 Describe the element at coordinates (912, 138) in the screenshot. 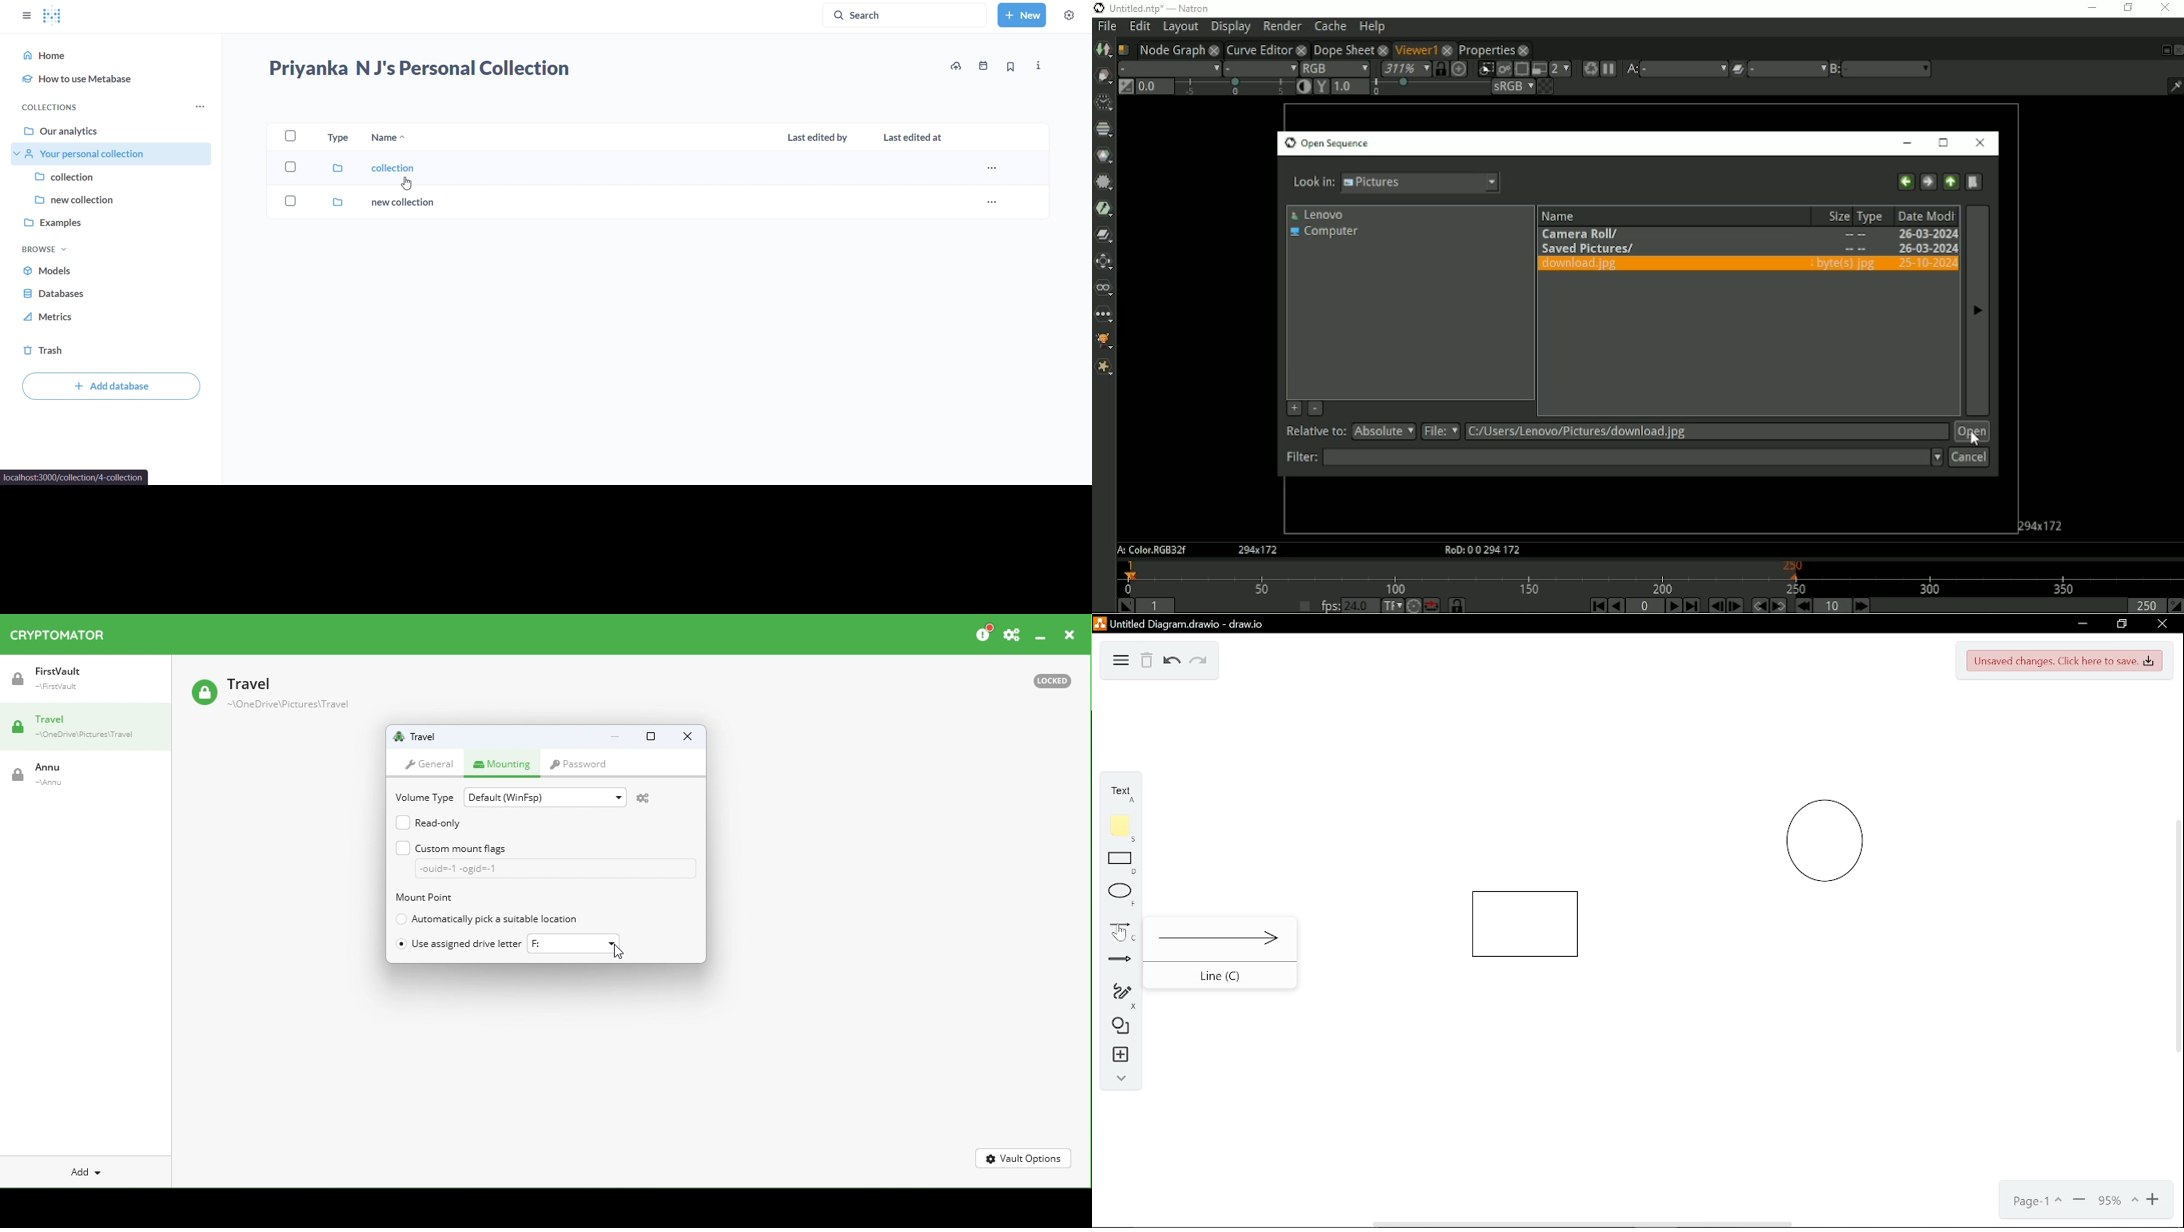

I see `last edited at` at that location.